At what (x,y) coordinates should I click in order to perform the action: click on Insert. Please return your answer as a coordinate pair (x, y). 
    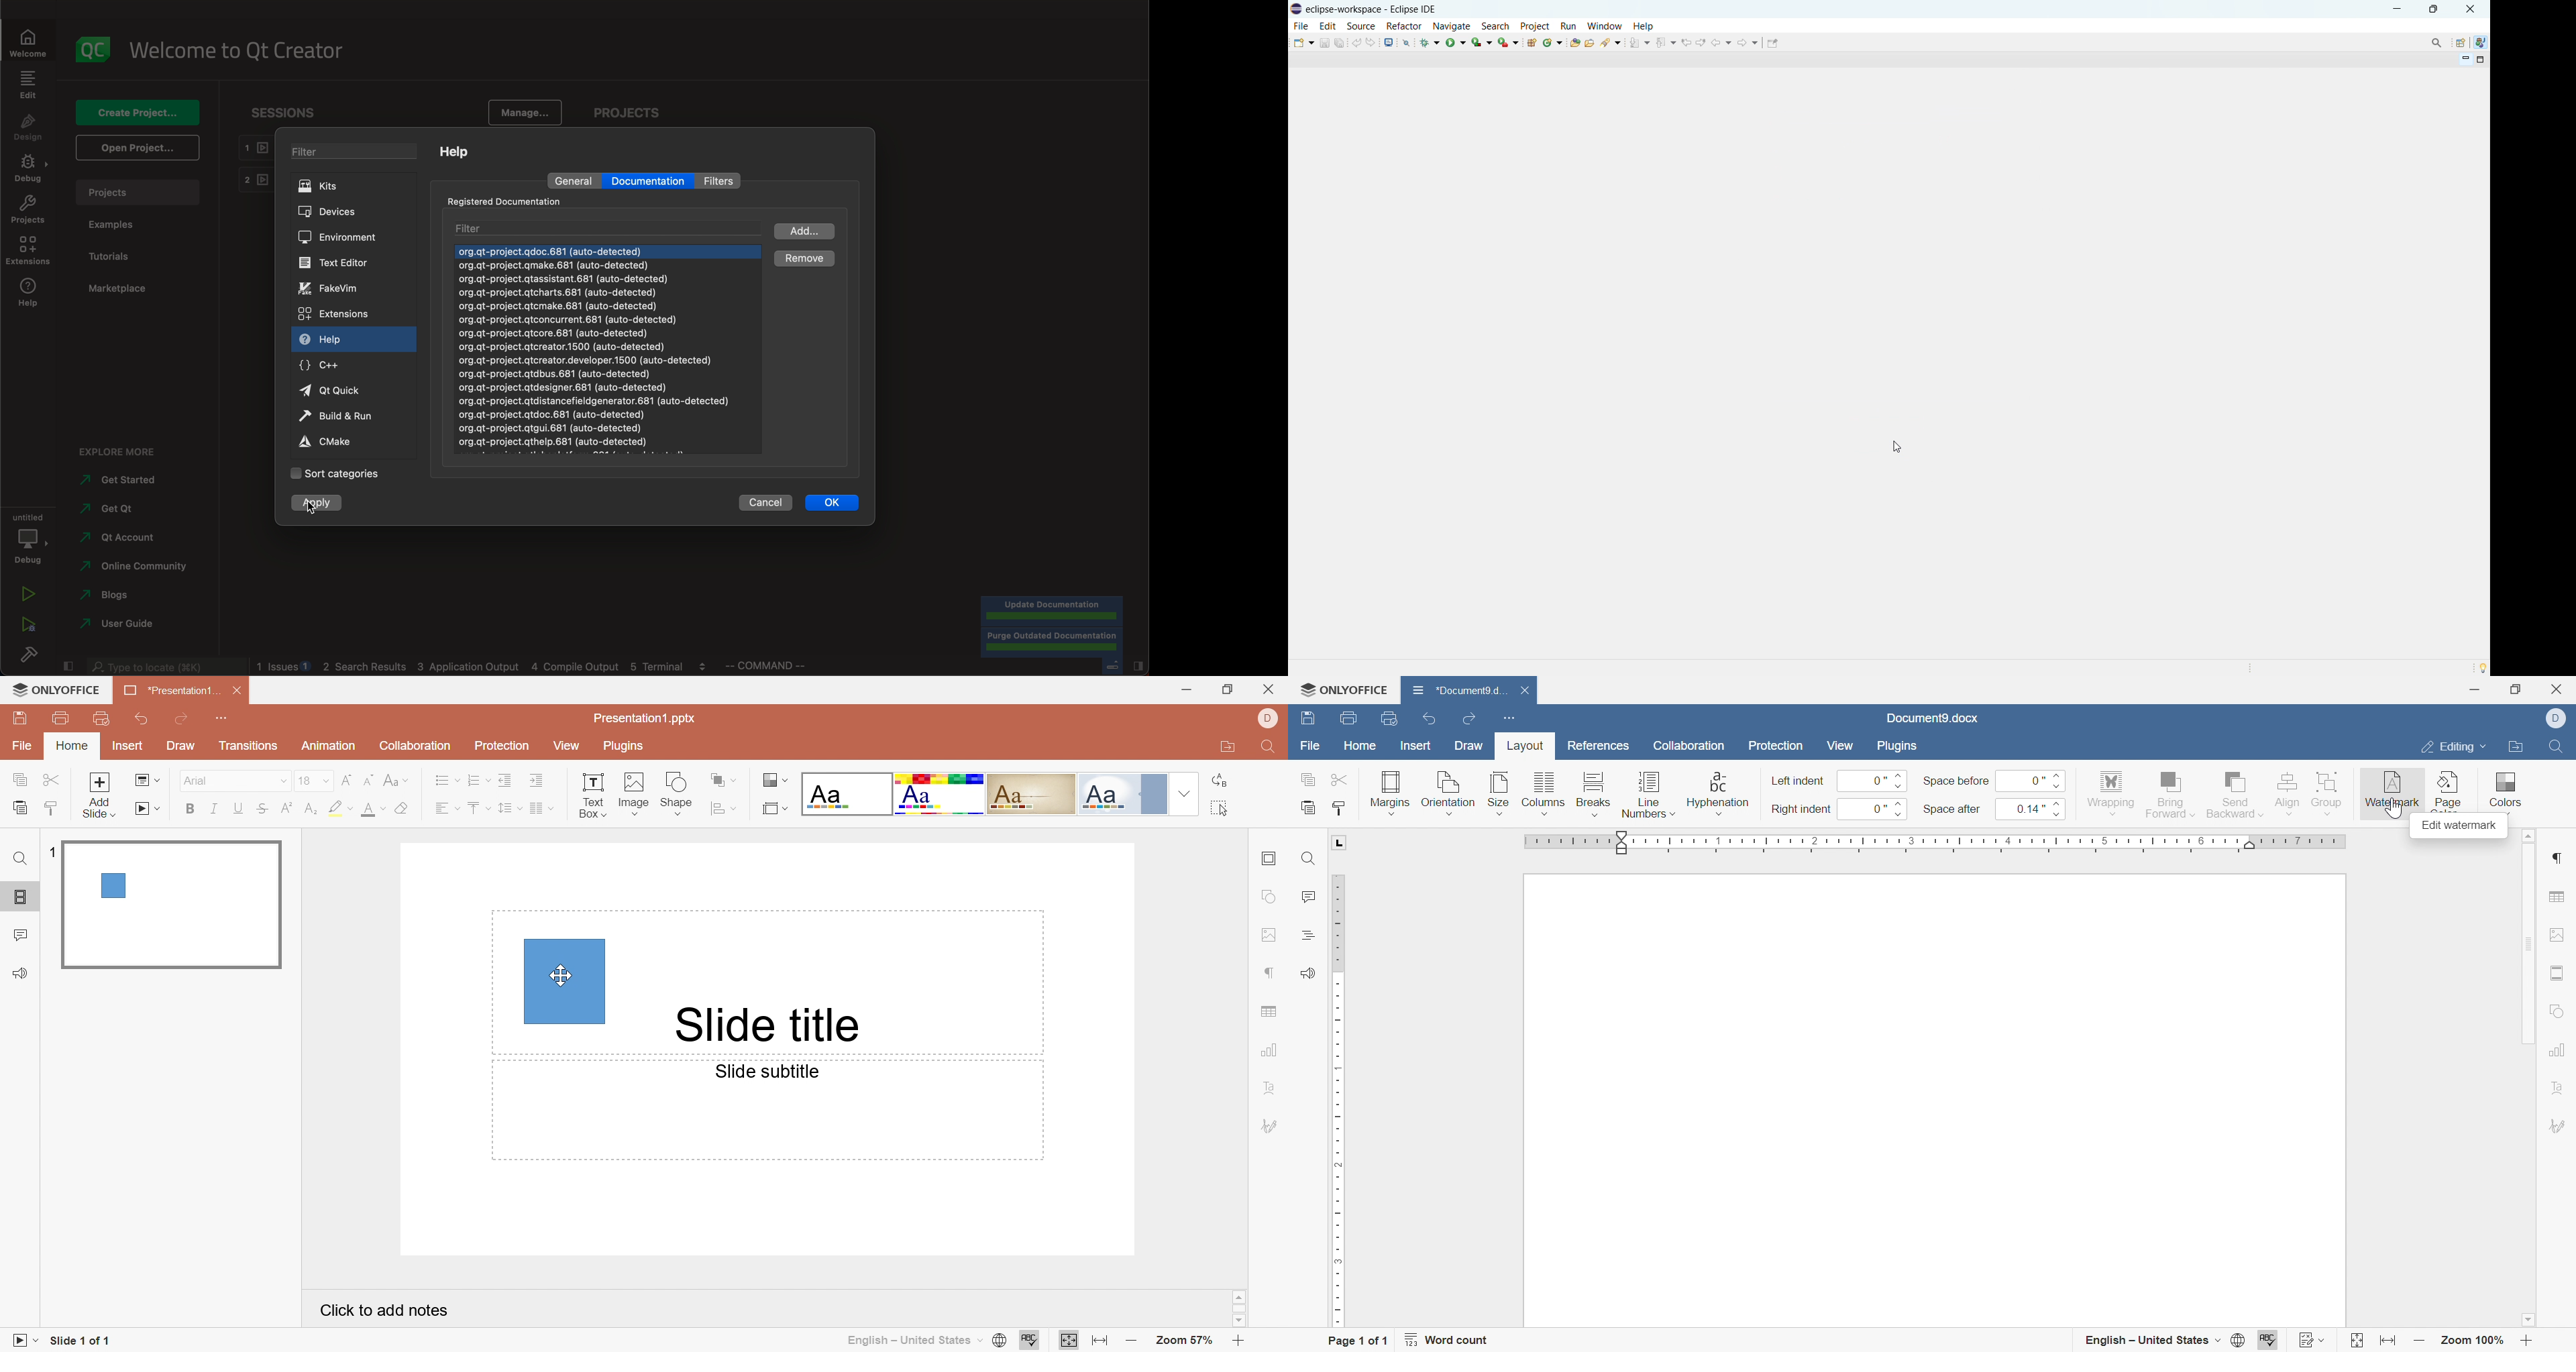
    Looking at the image, I should click on (127, 746).